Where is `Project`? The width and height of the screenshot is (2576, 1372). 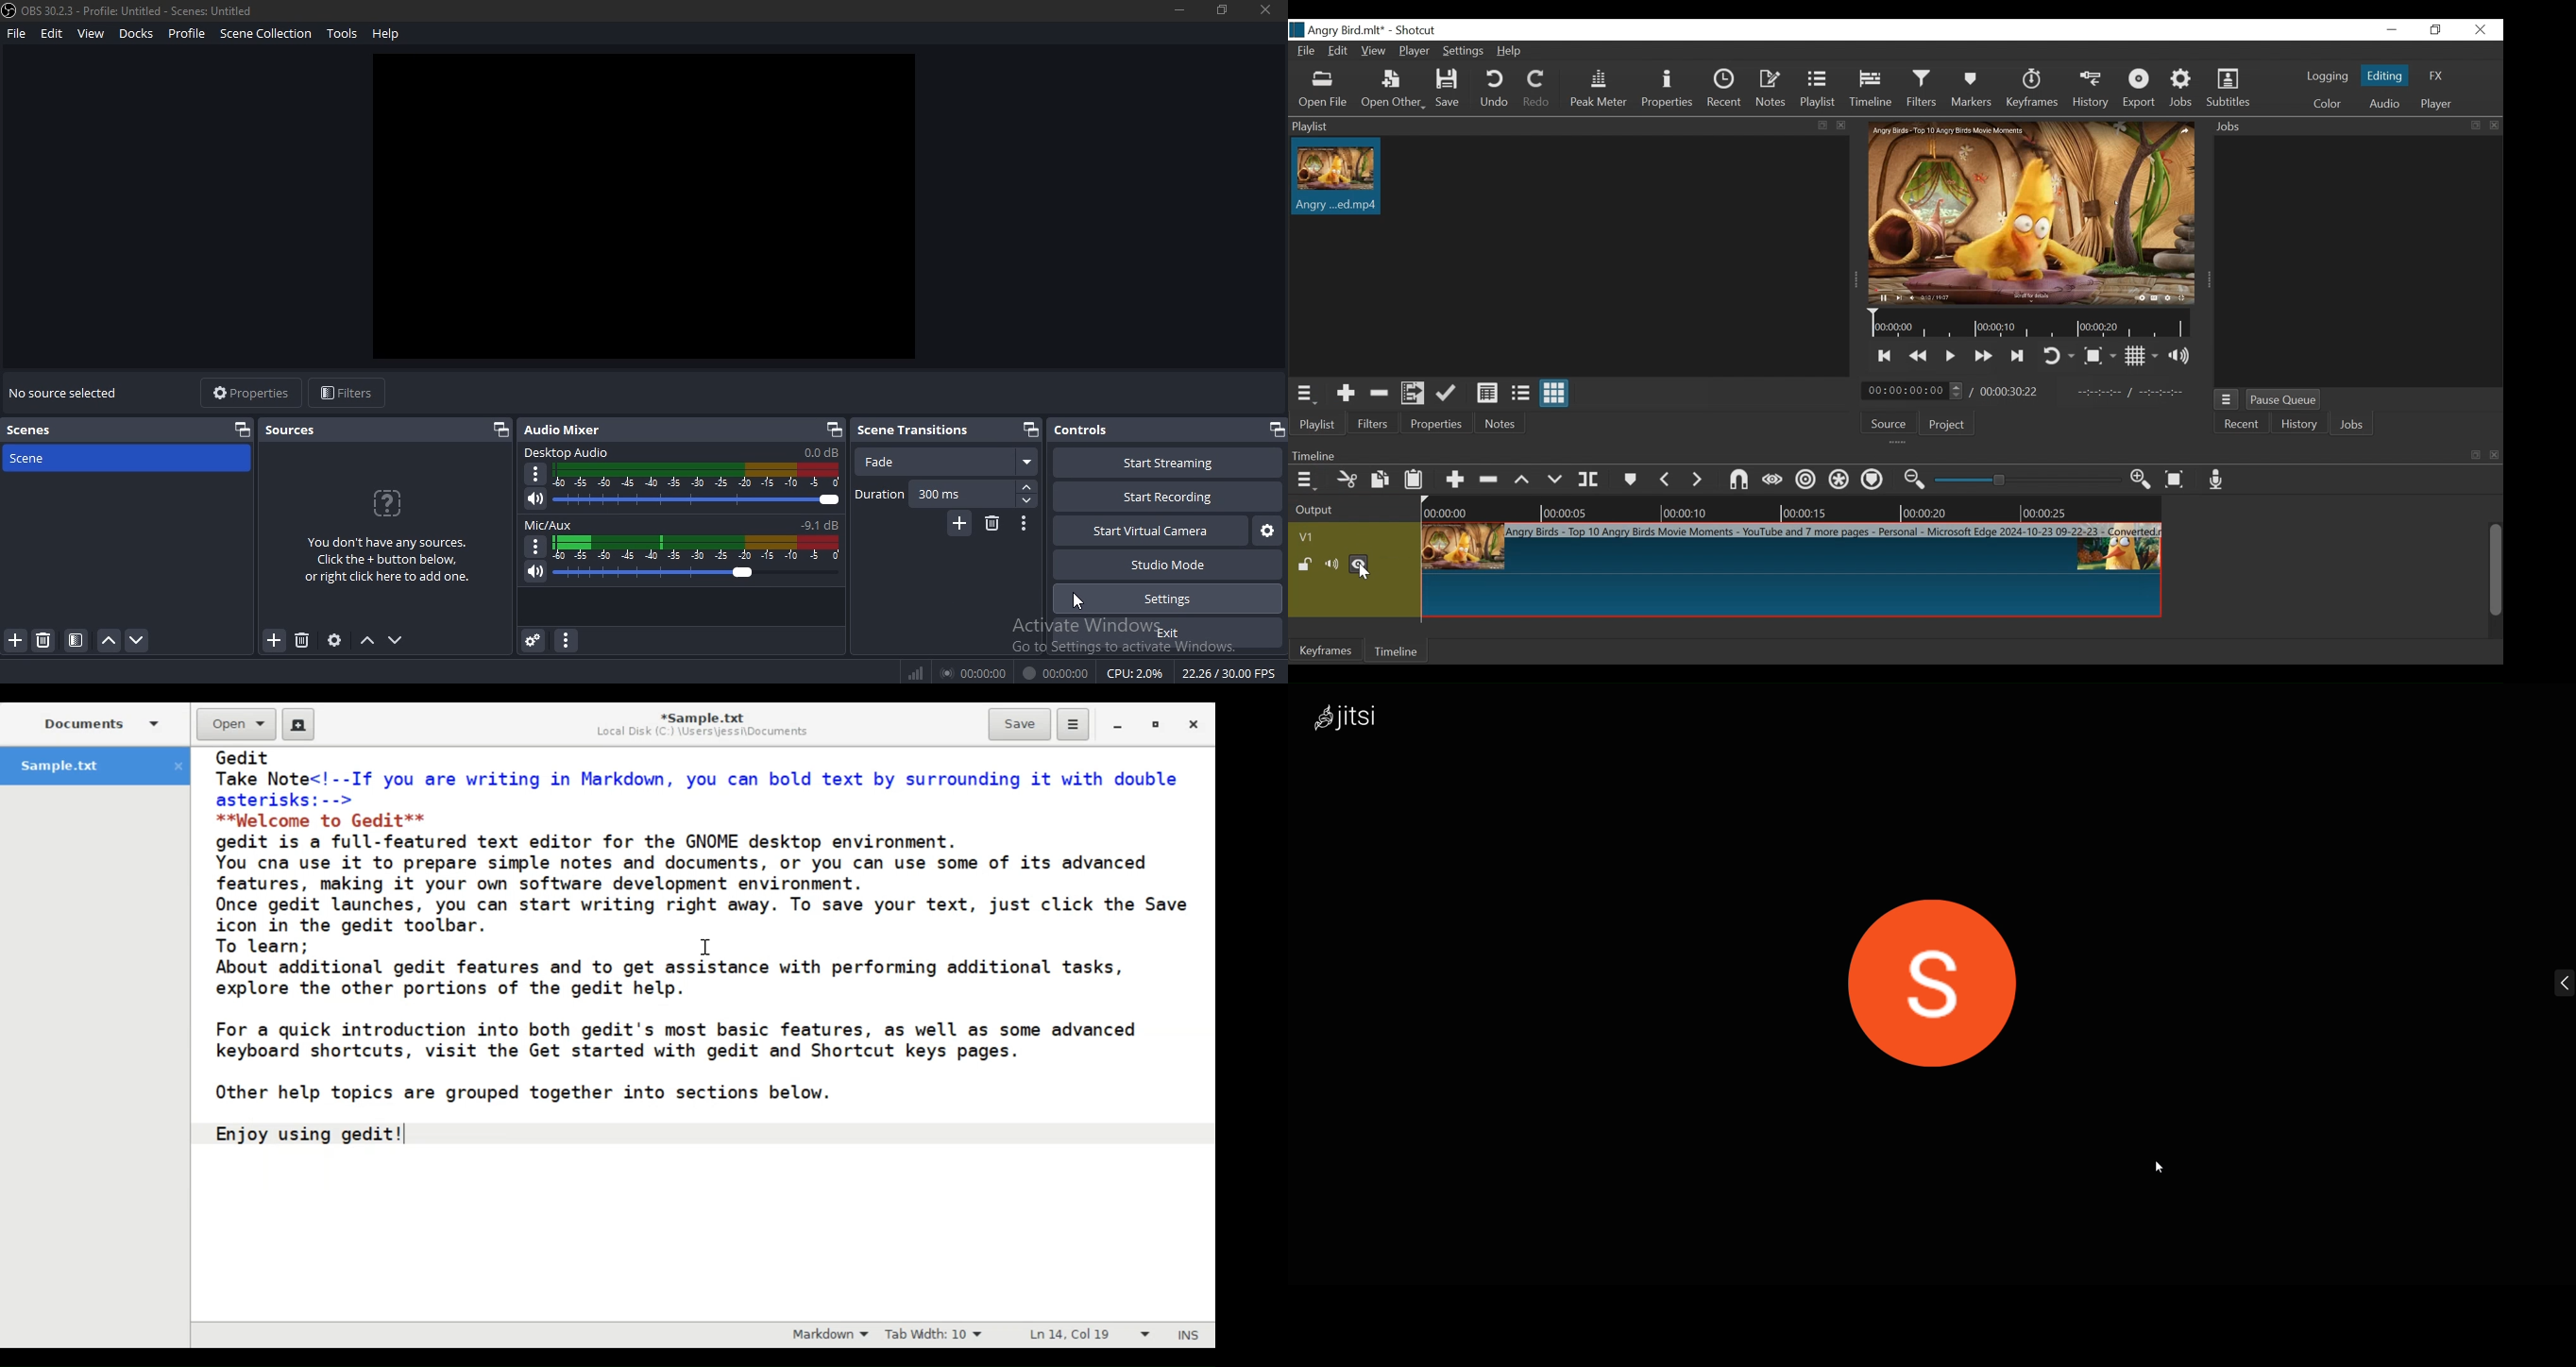
Project is located at coordinates (1946, 425).